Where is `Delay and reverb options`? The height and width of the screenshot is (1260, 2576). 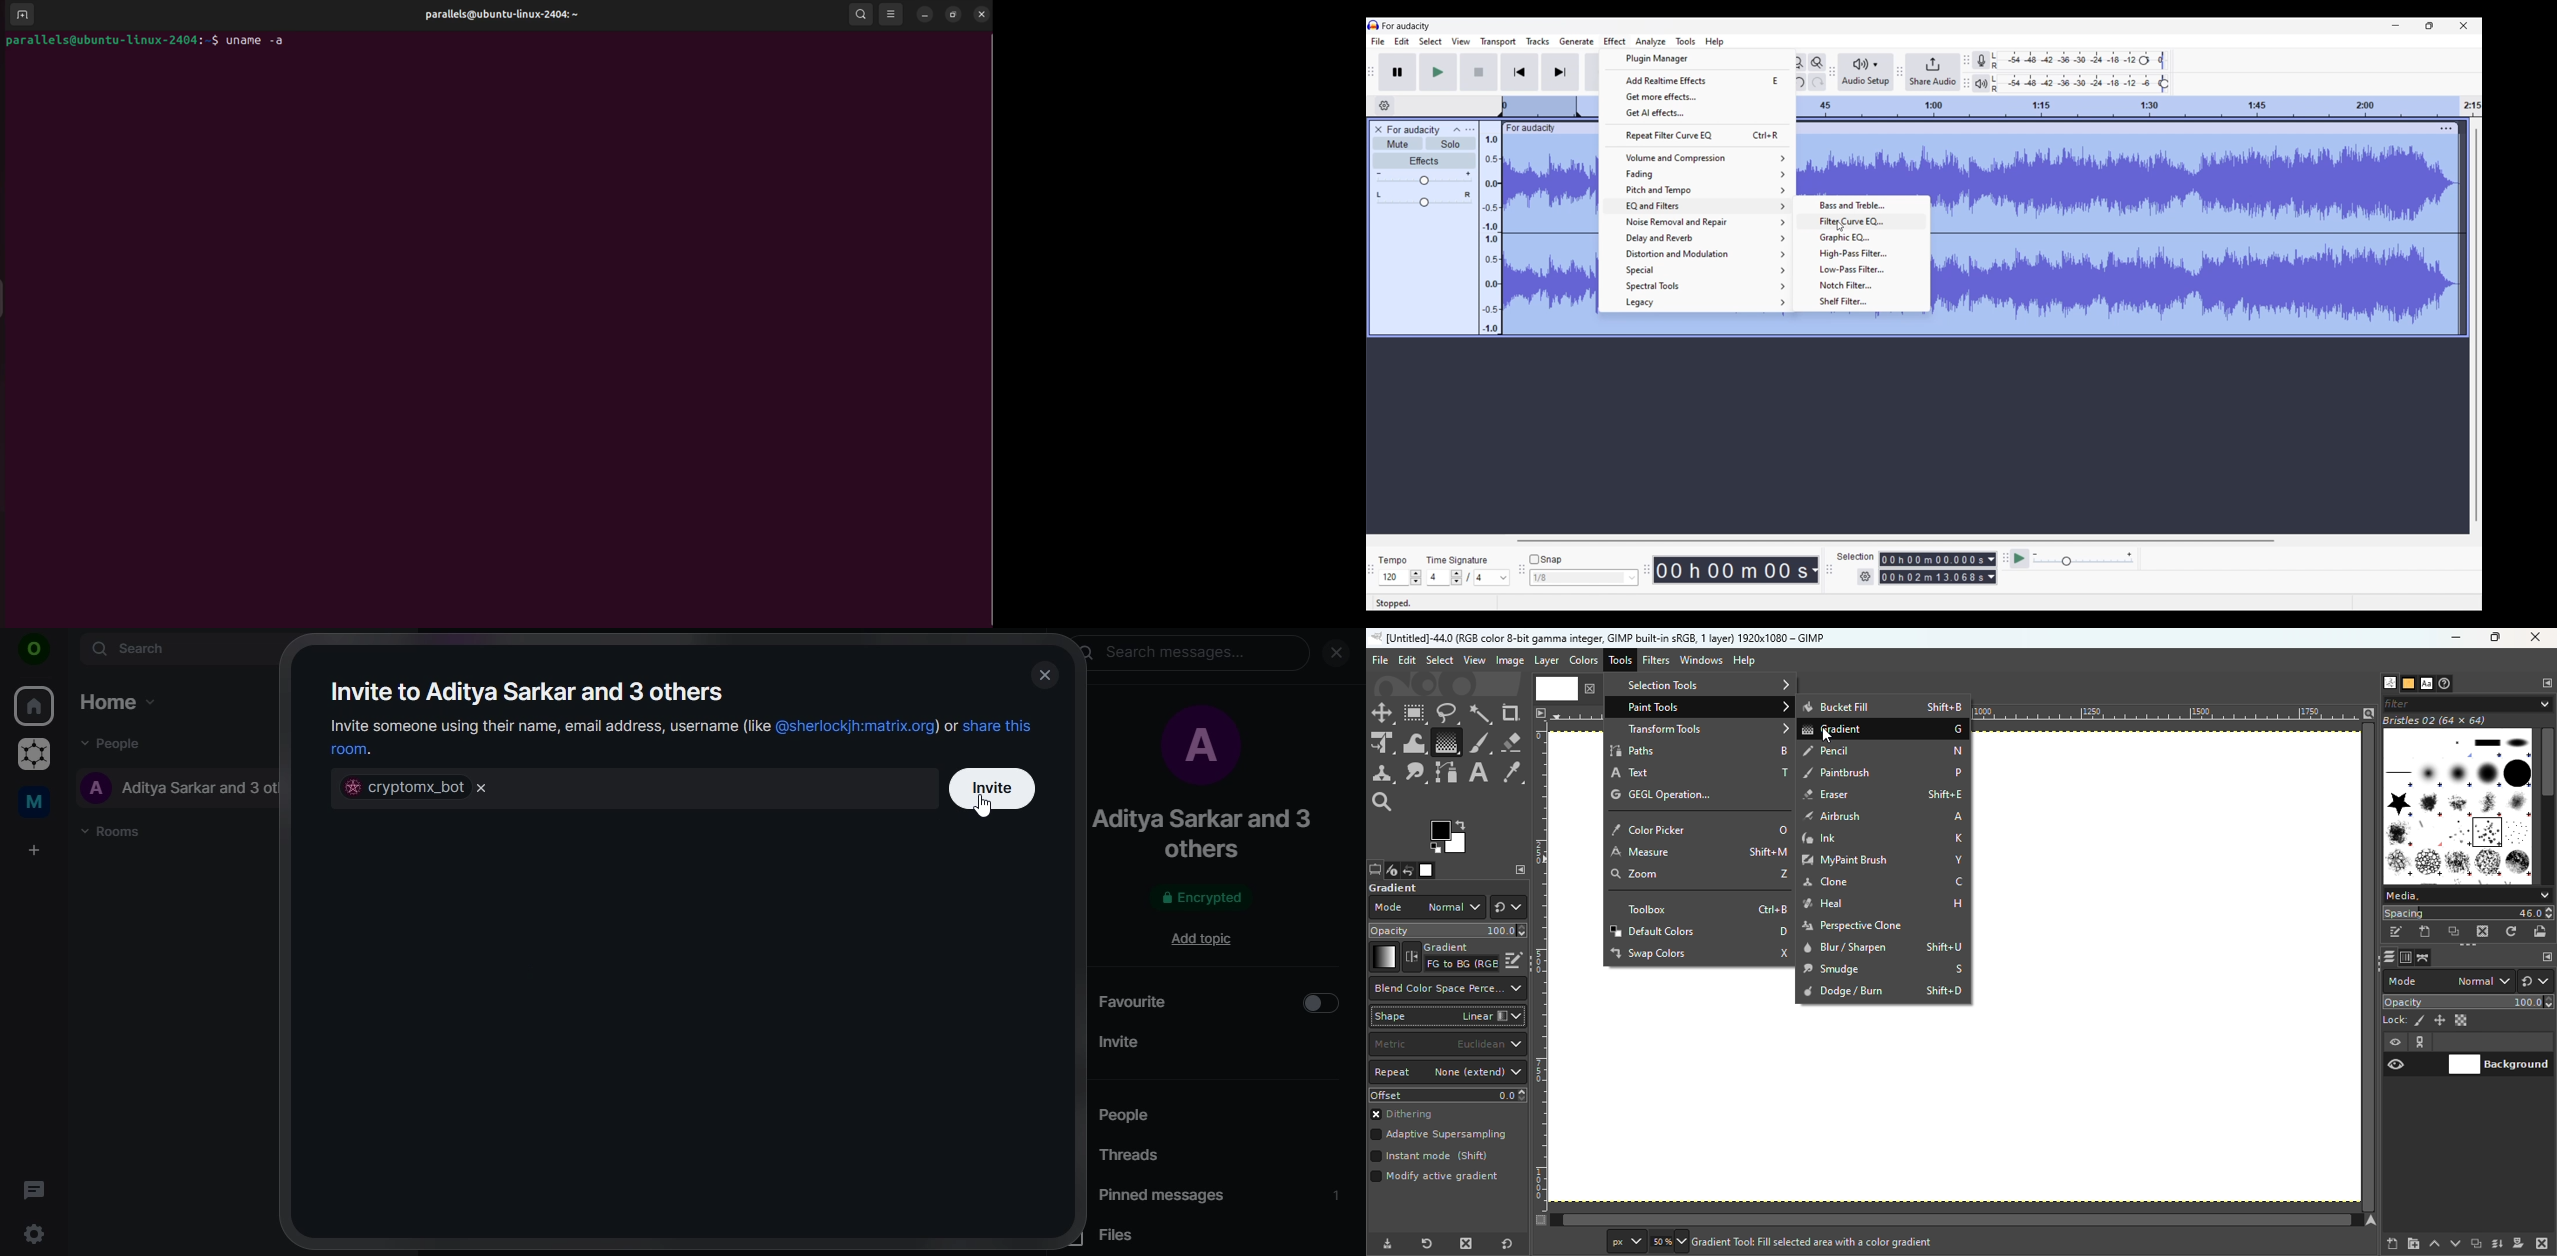 Delay and reverb options is located at coordinates (1699, 238).